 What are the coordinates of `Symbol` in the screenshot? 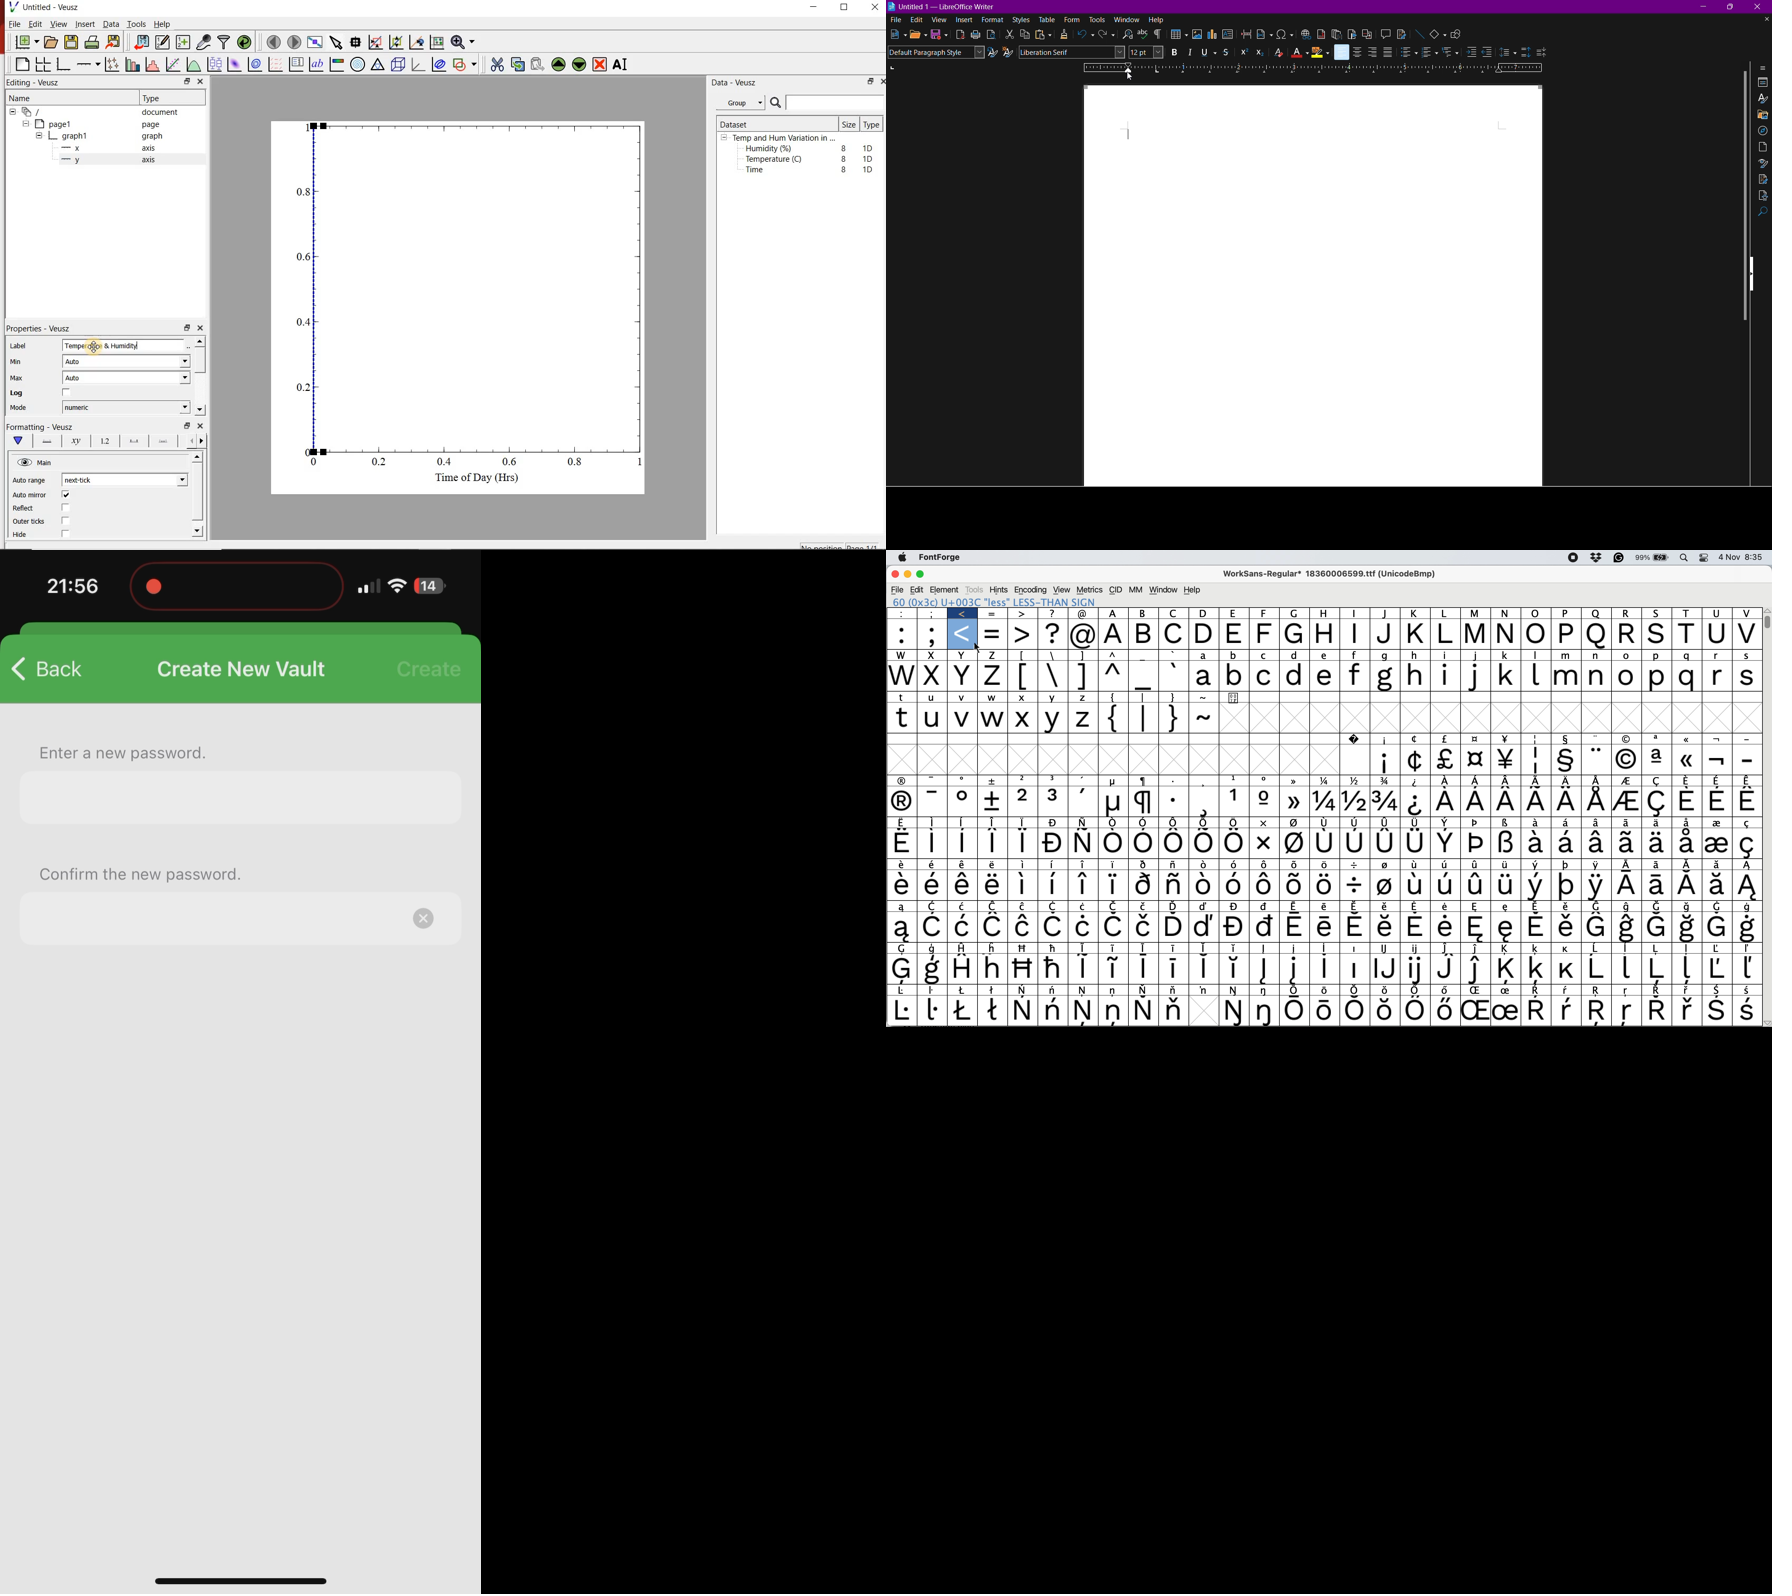 It's located at (1202, 927).